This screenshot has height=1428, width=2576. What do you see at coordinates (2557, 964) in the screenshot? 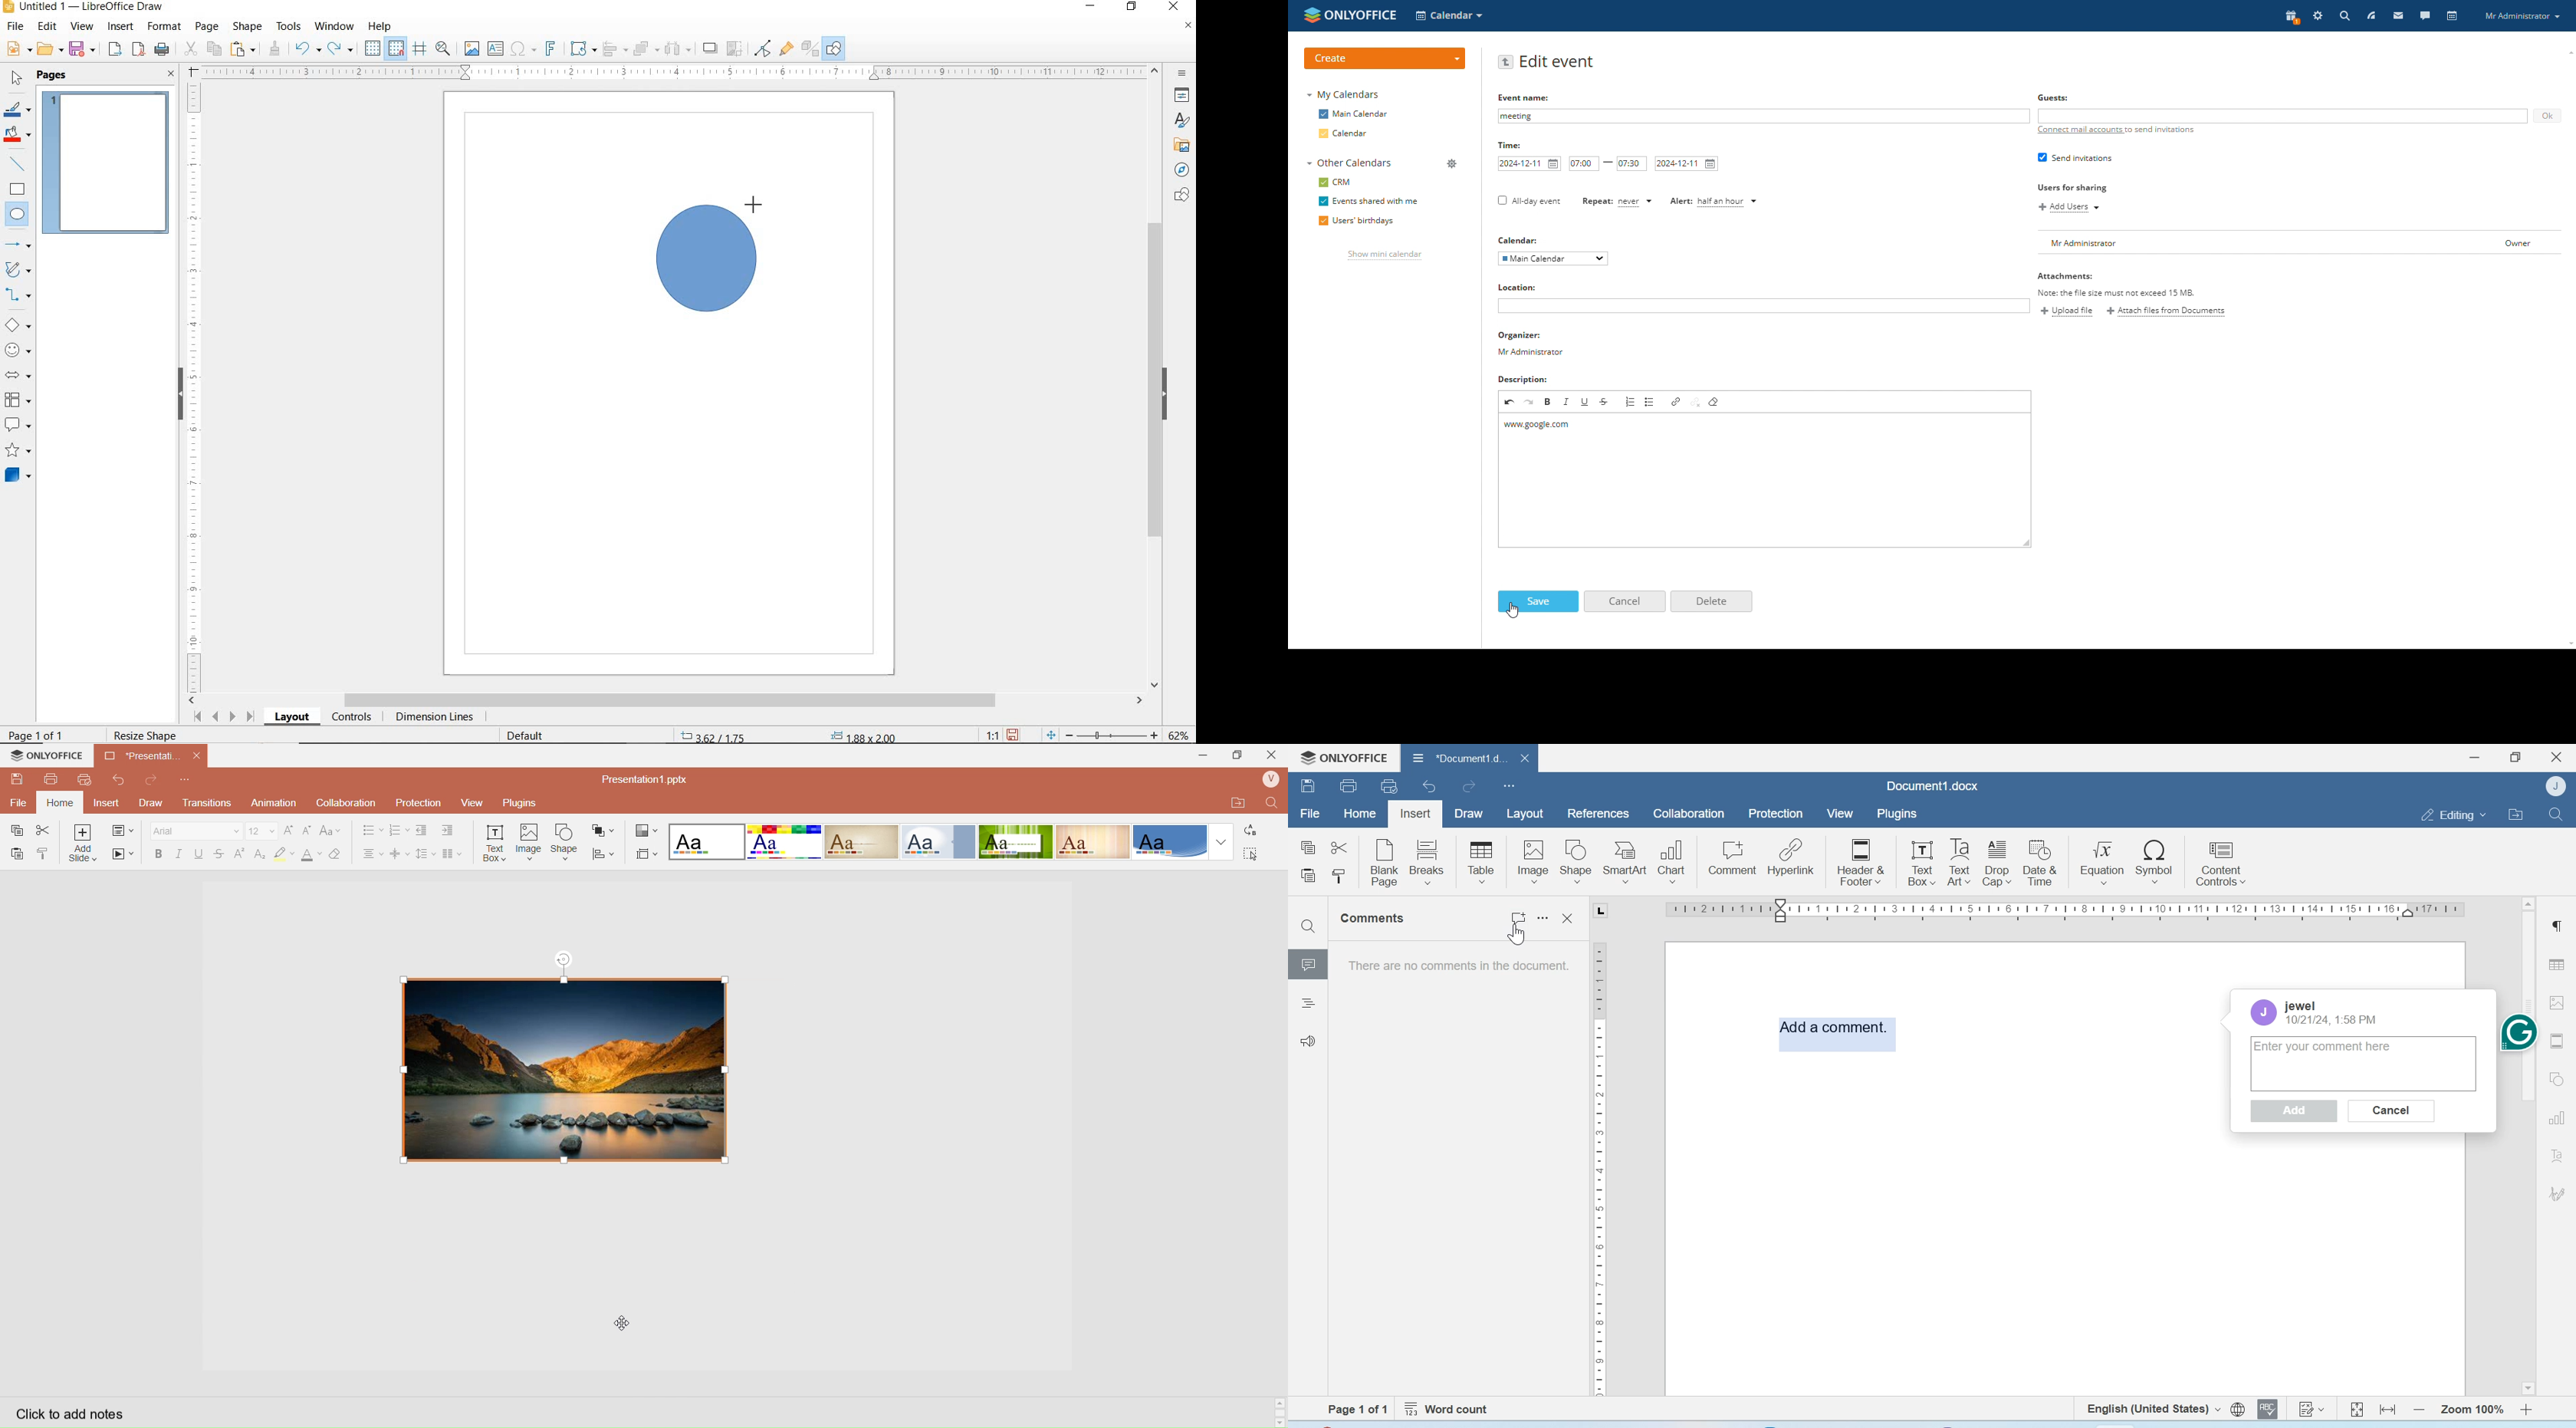
I see `Table` at bounding box center [2557, 964].